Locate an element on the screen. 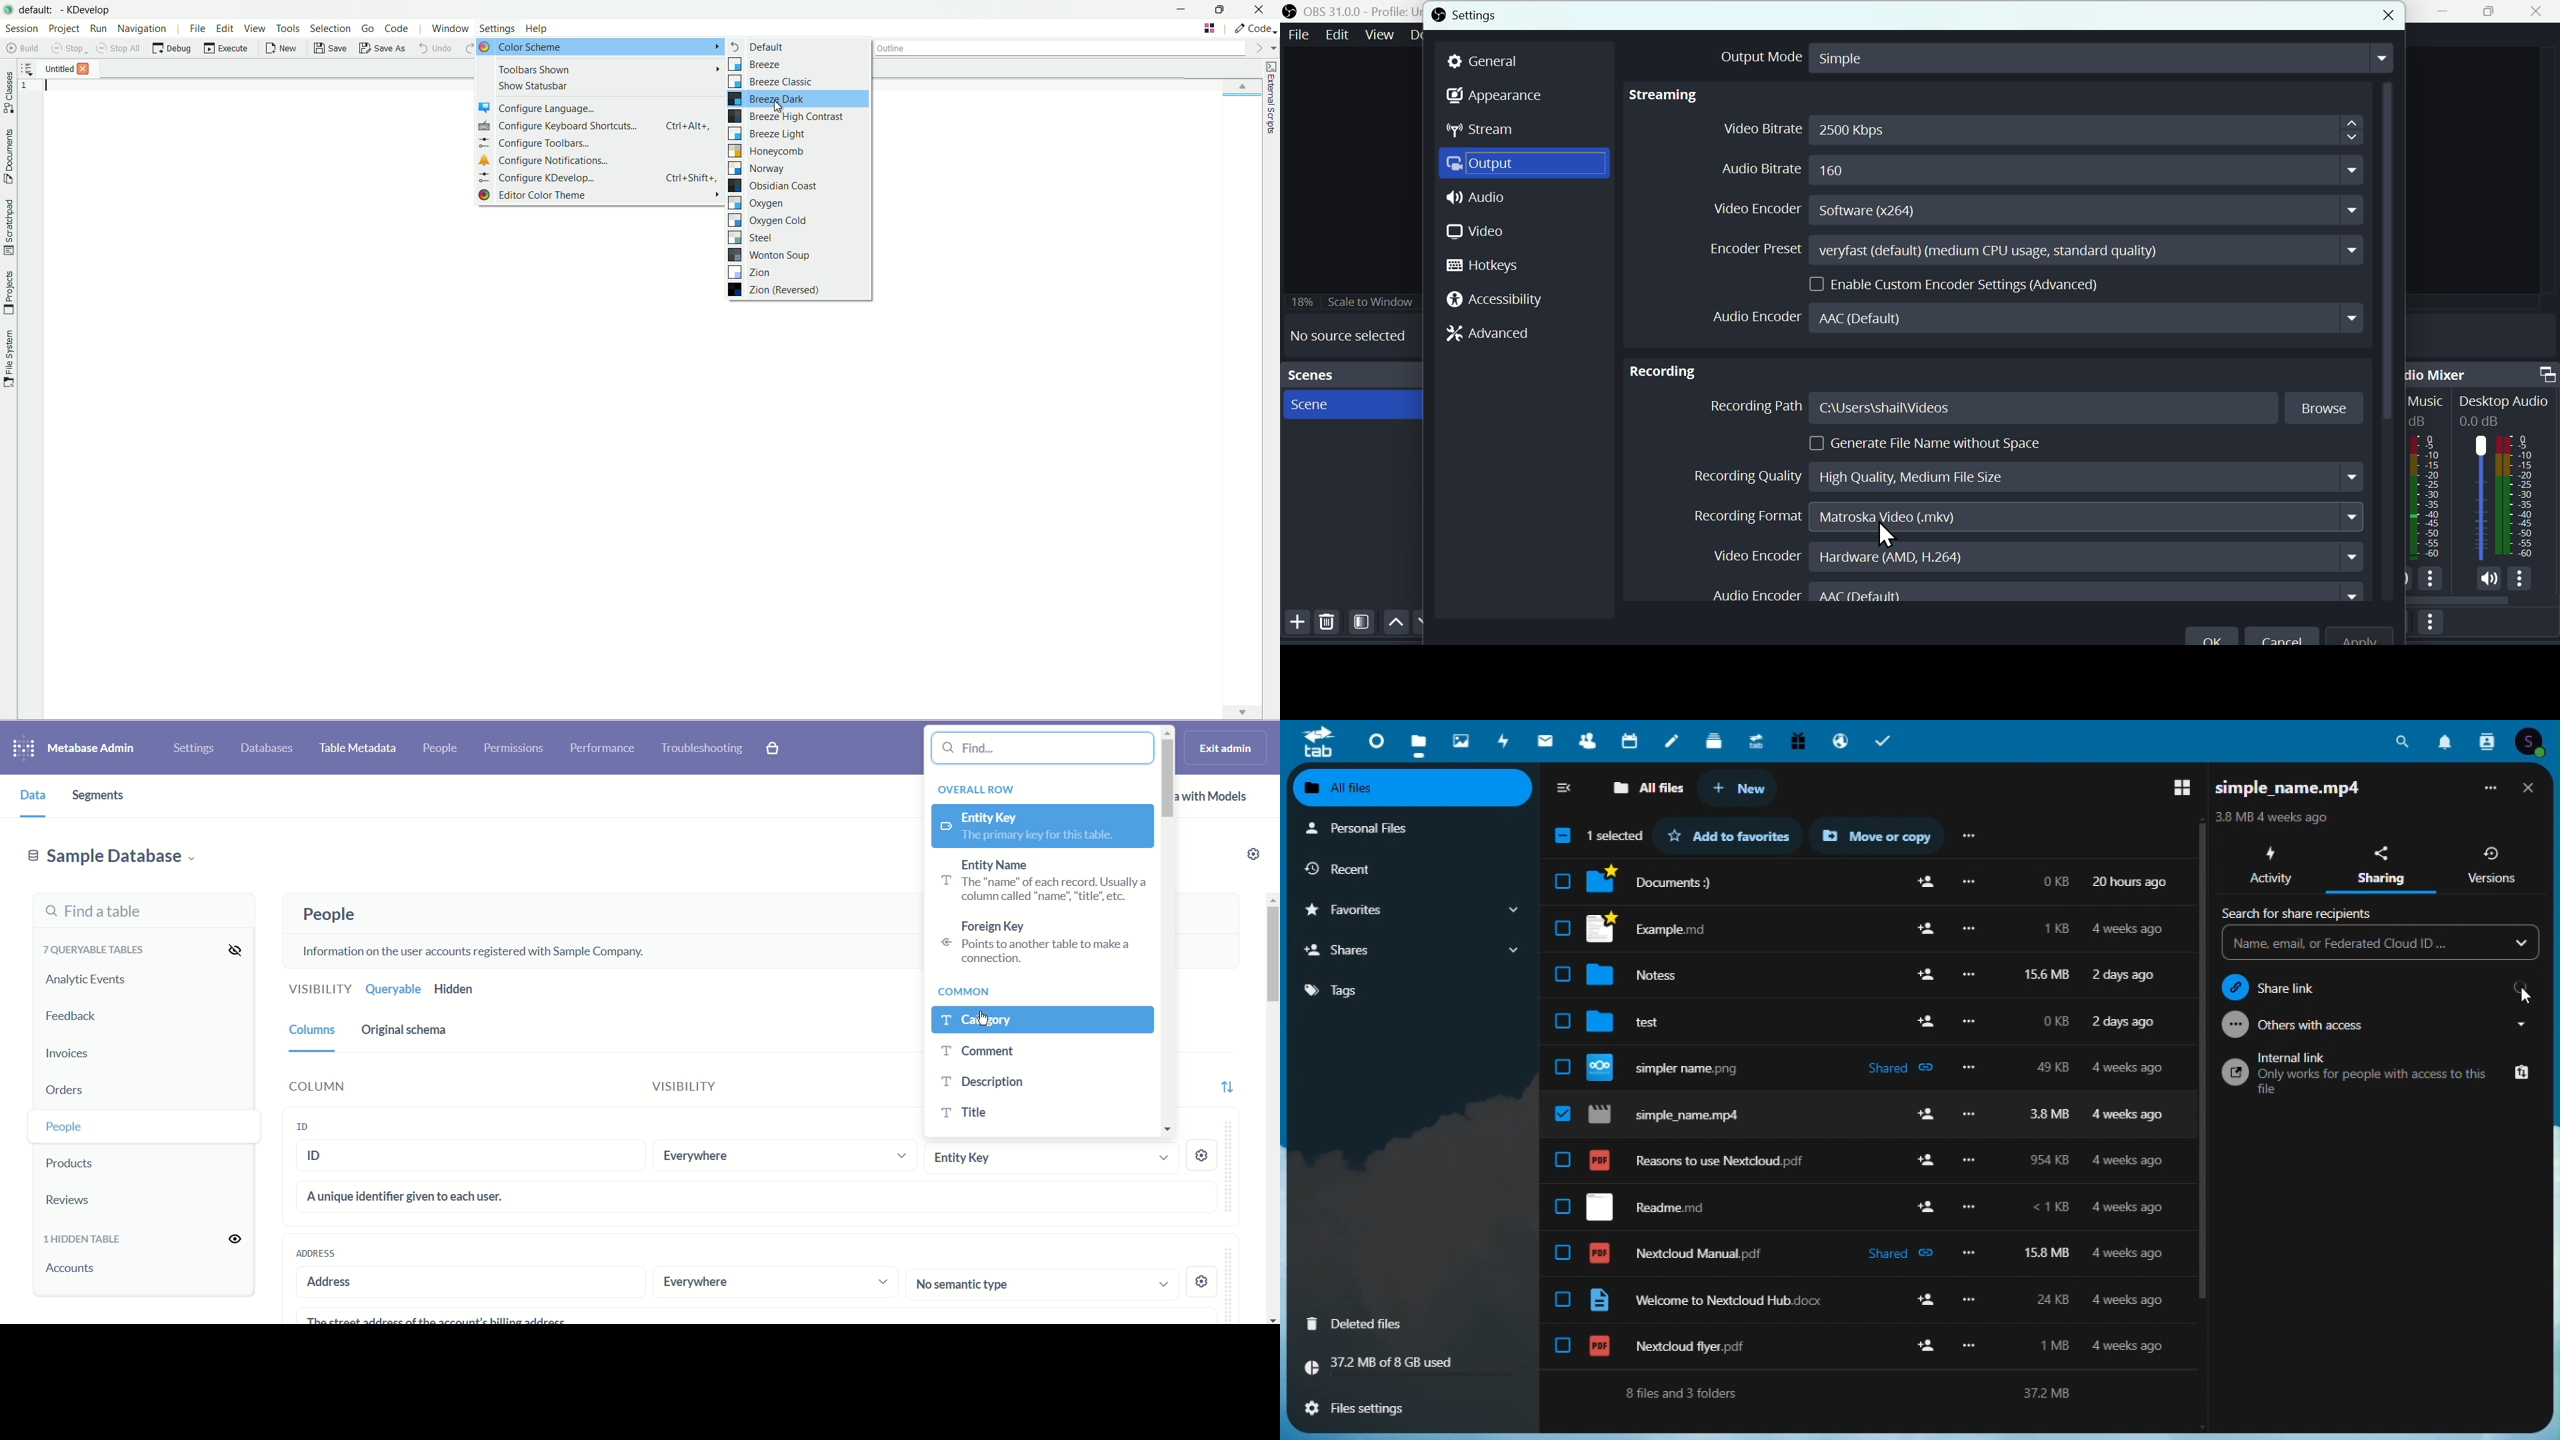  More options is located at coordinates (2435, 627).